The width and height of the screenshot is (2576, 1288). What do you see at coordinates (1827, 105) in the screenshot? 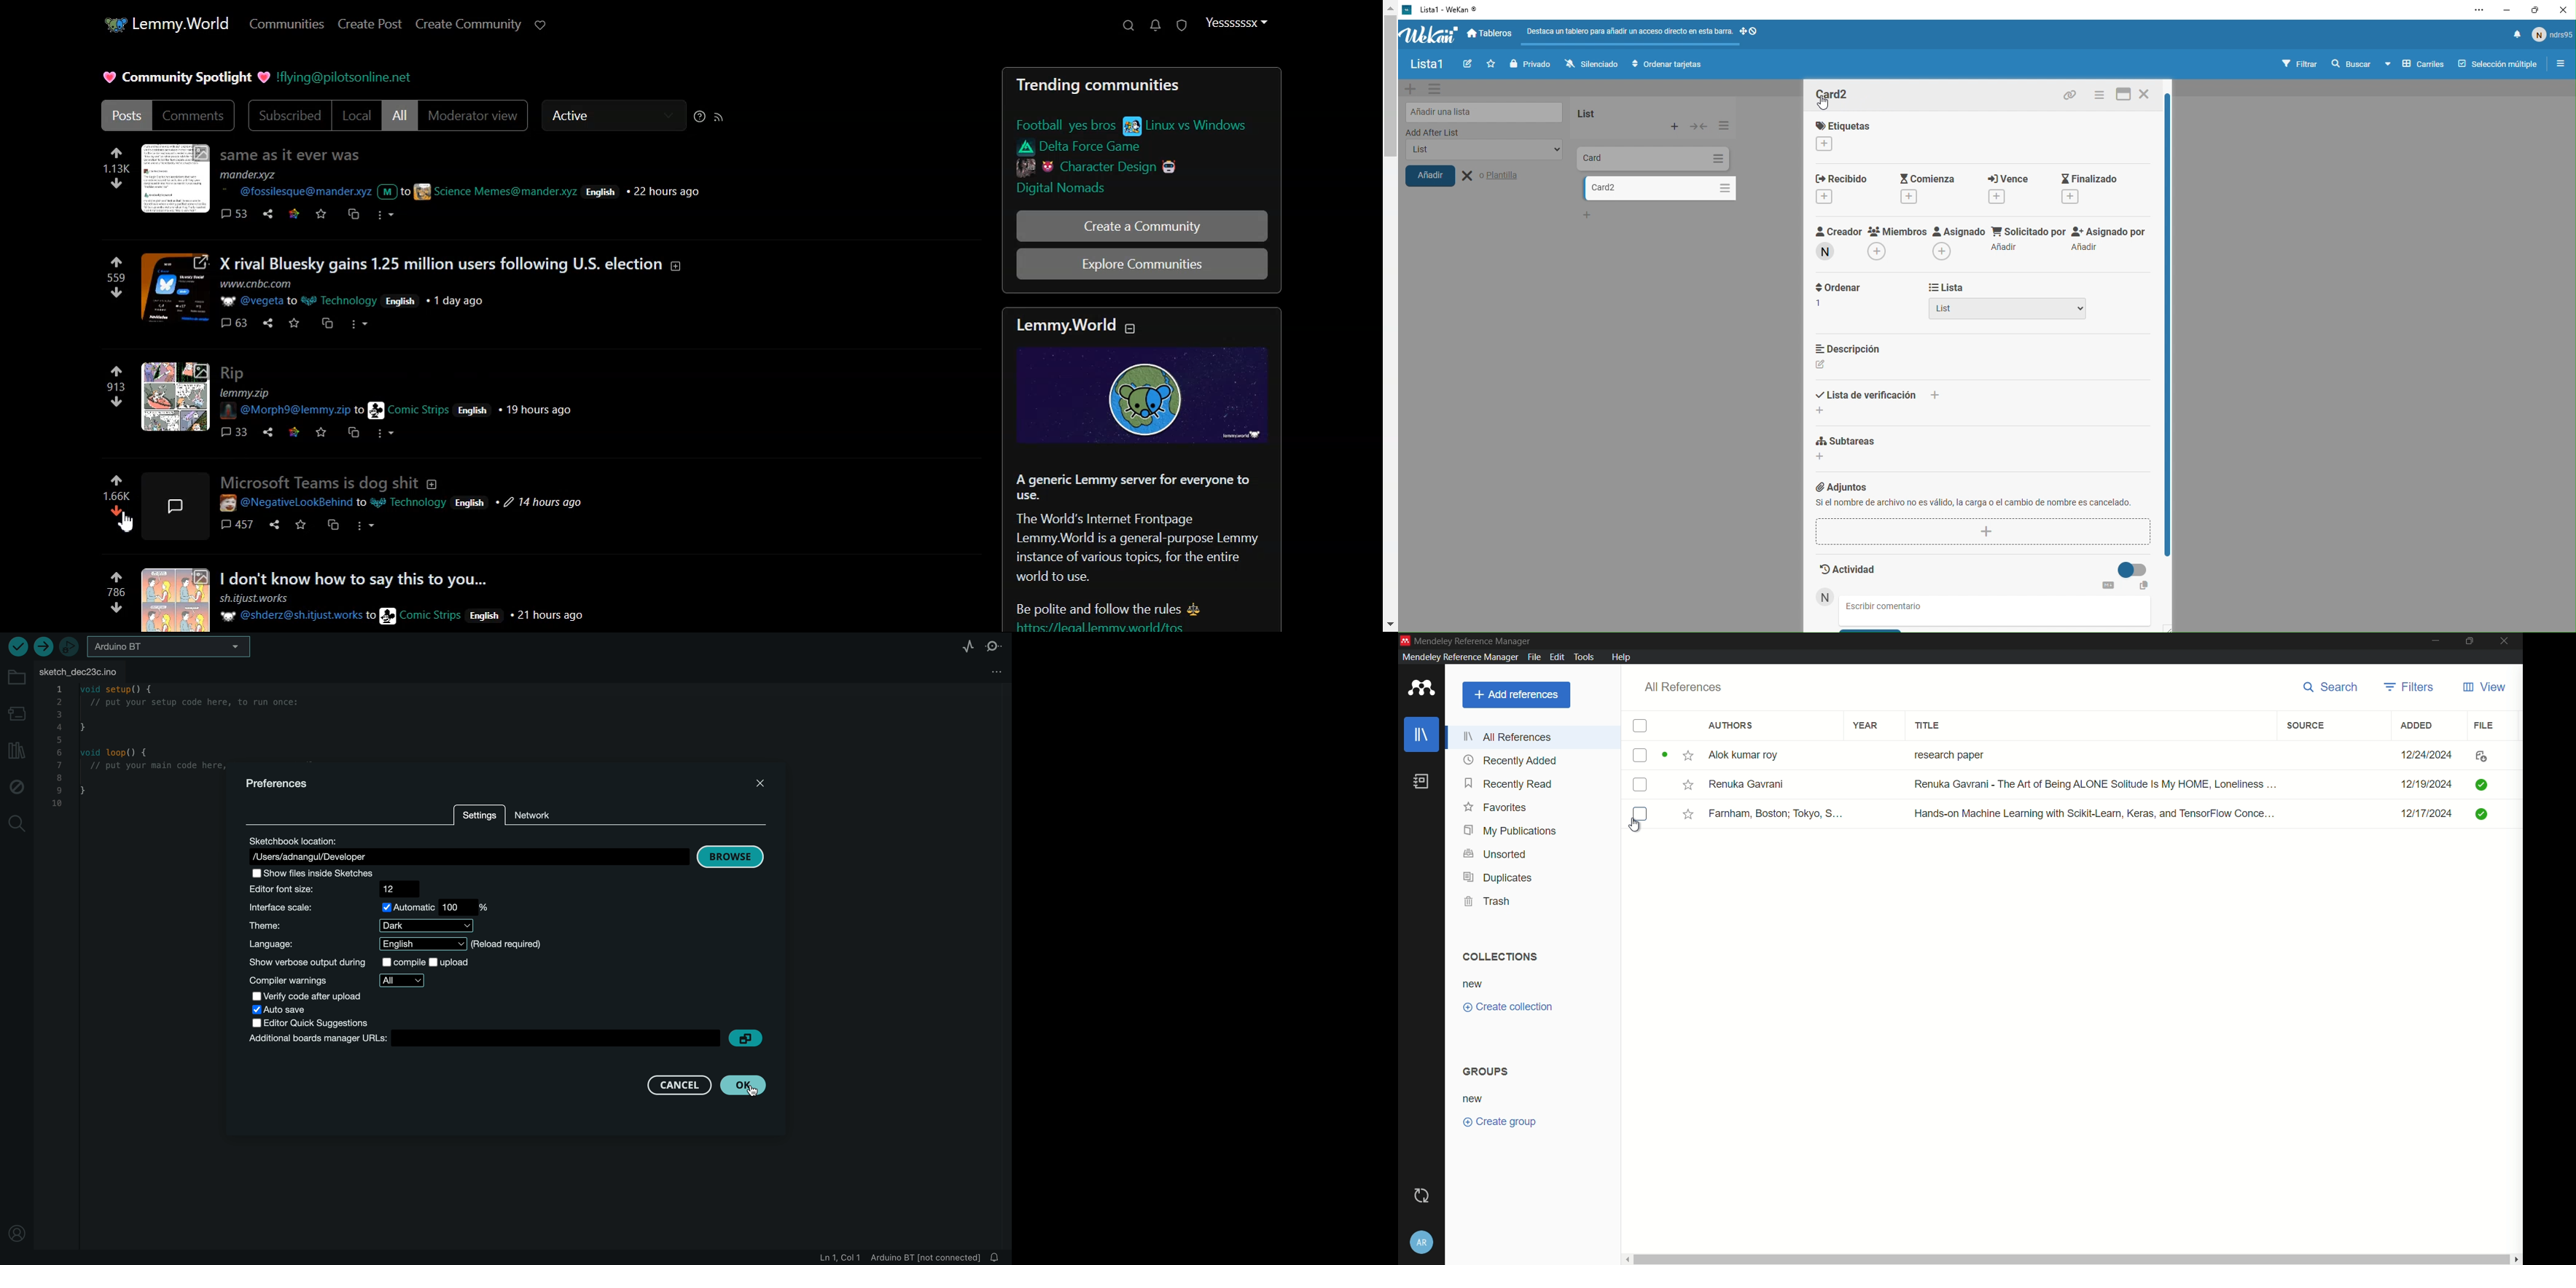
I see `Cursor` at bounding box center [1827, 105].